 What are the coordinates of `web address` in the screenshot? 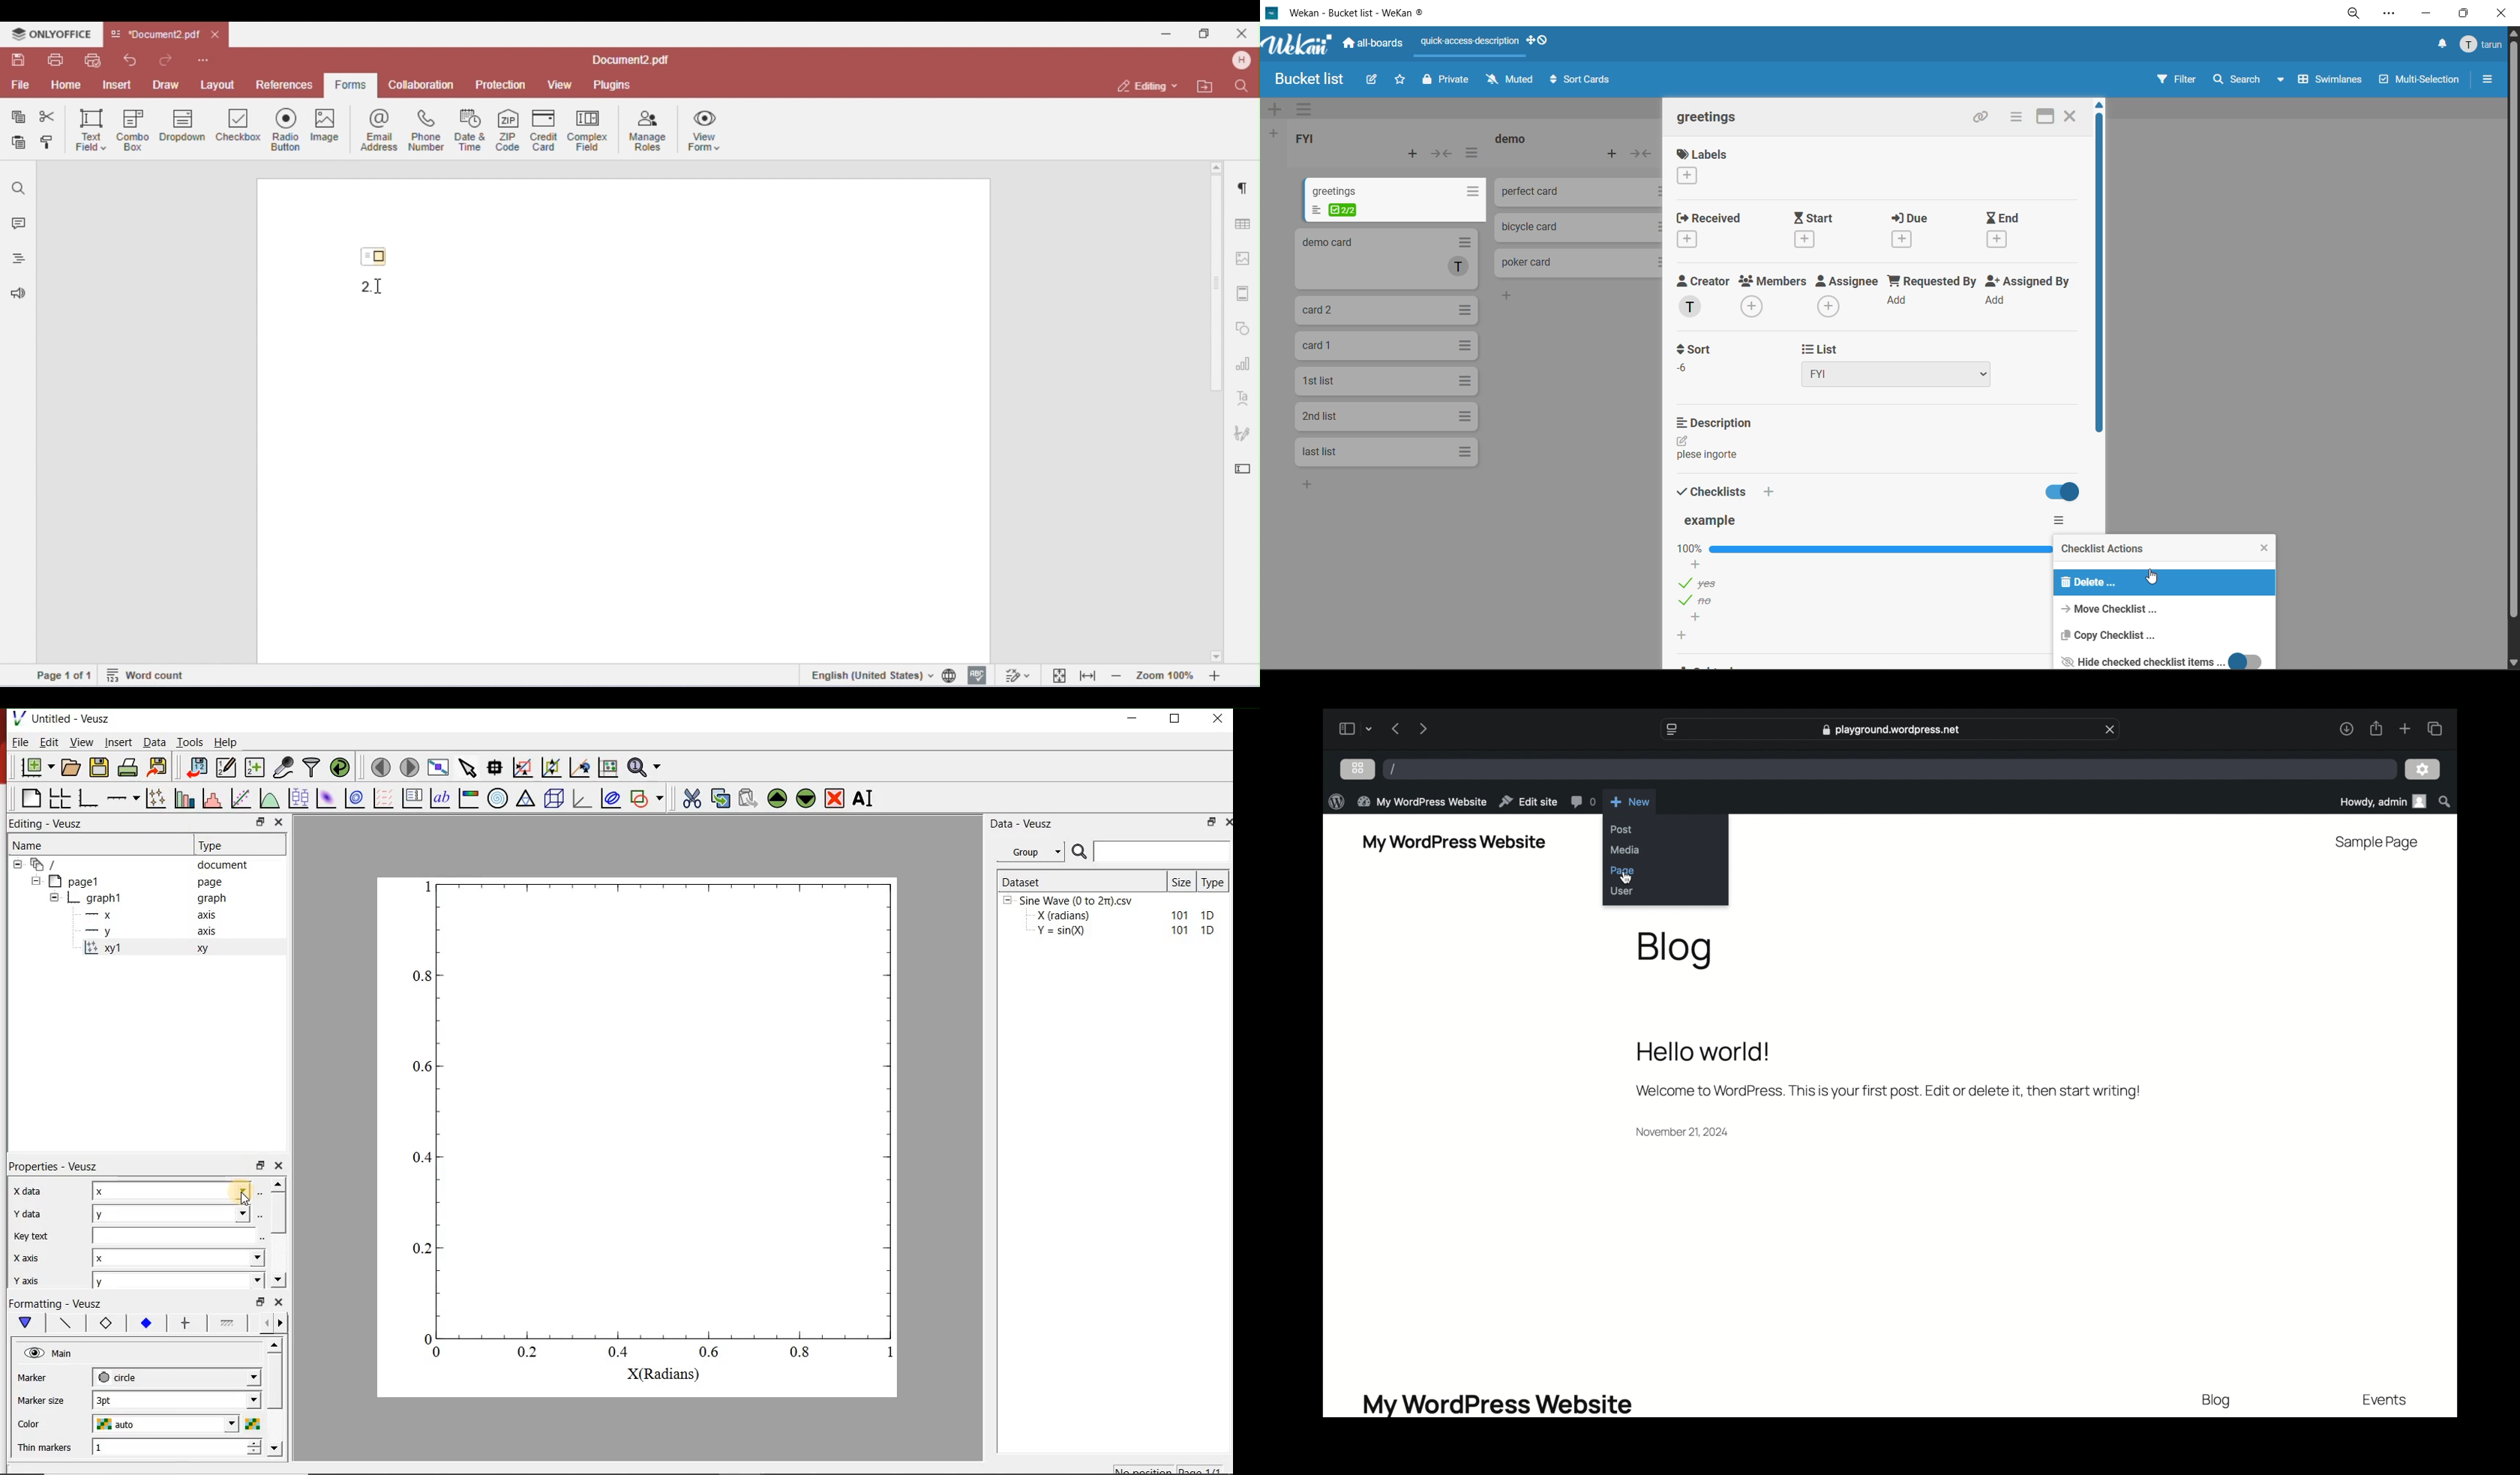 It's located at (1891, 730).